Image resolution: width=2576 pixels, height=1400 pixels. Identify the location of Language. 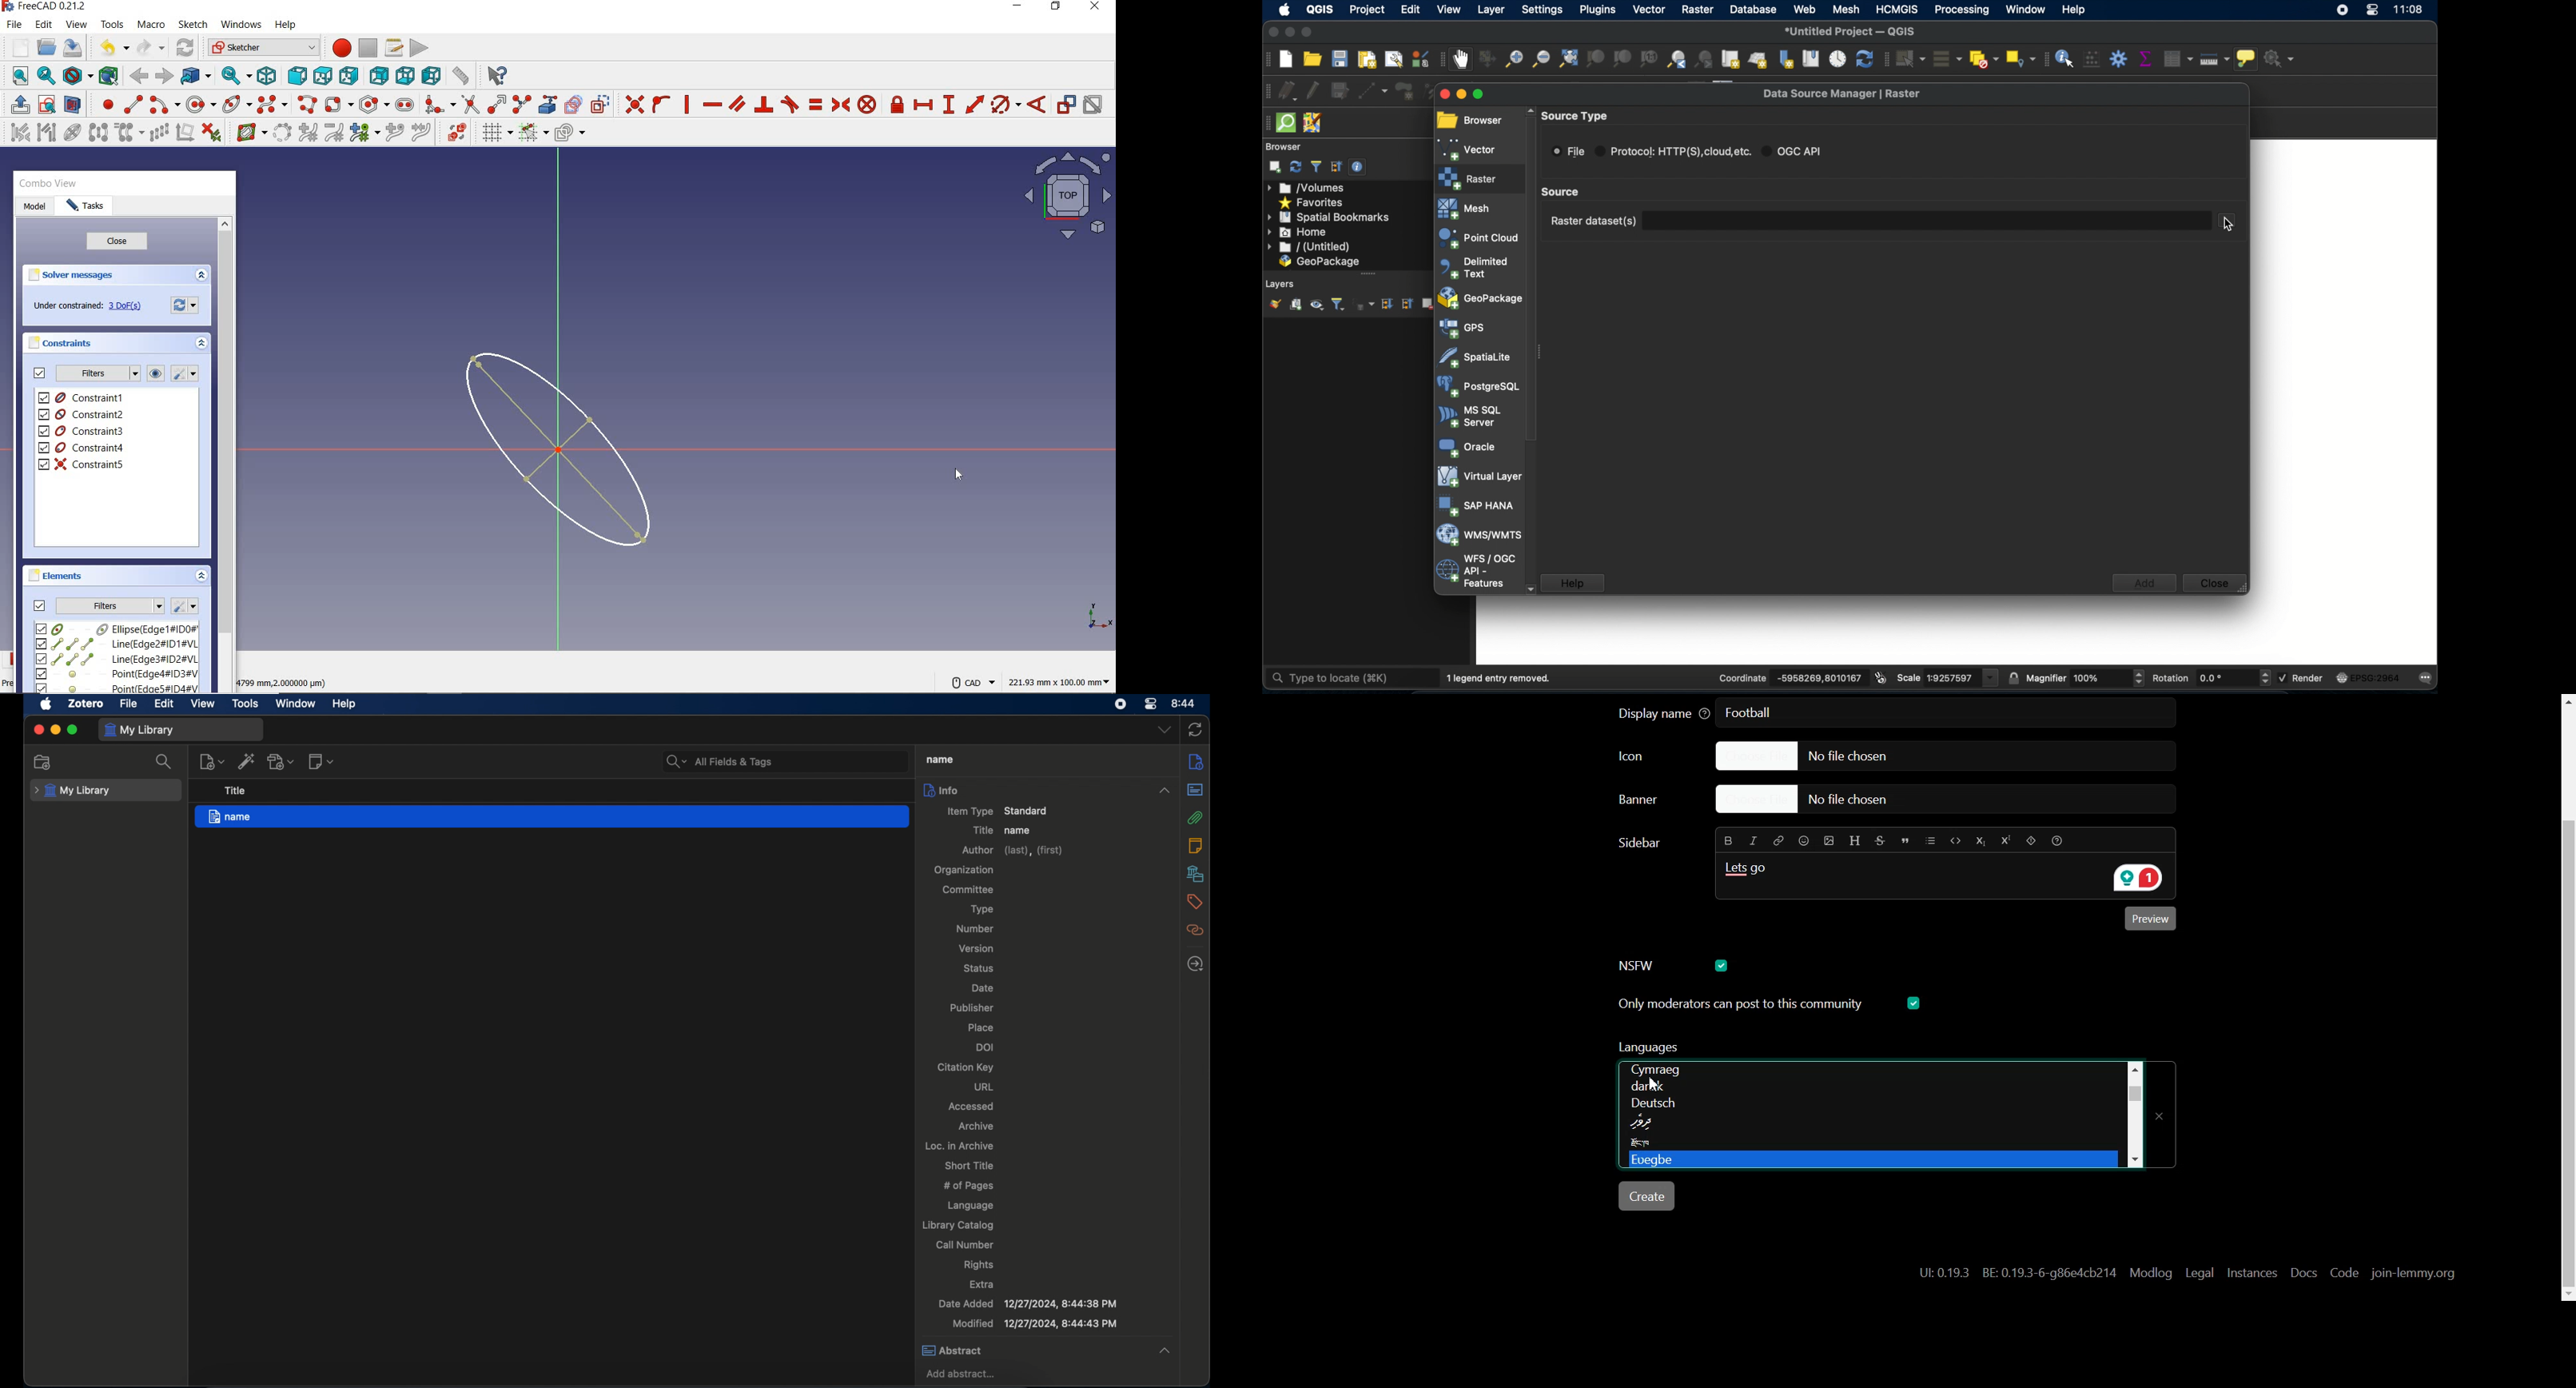
(1865, 1129).